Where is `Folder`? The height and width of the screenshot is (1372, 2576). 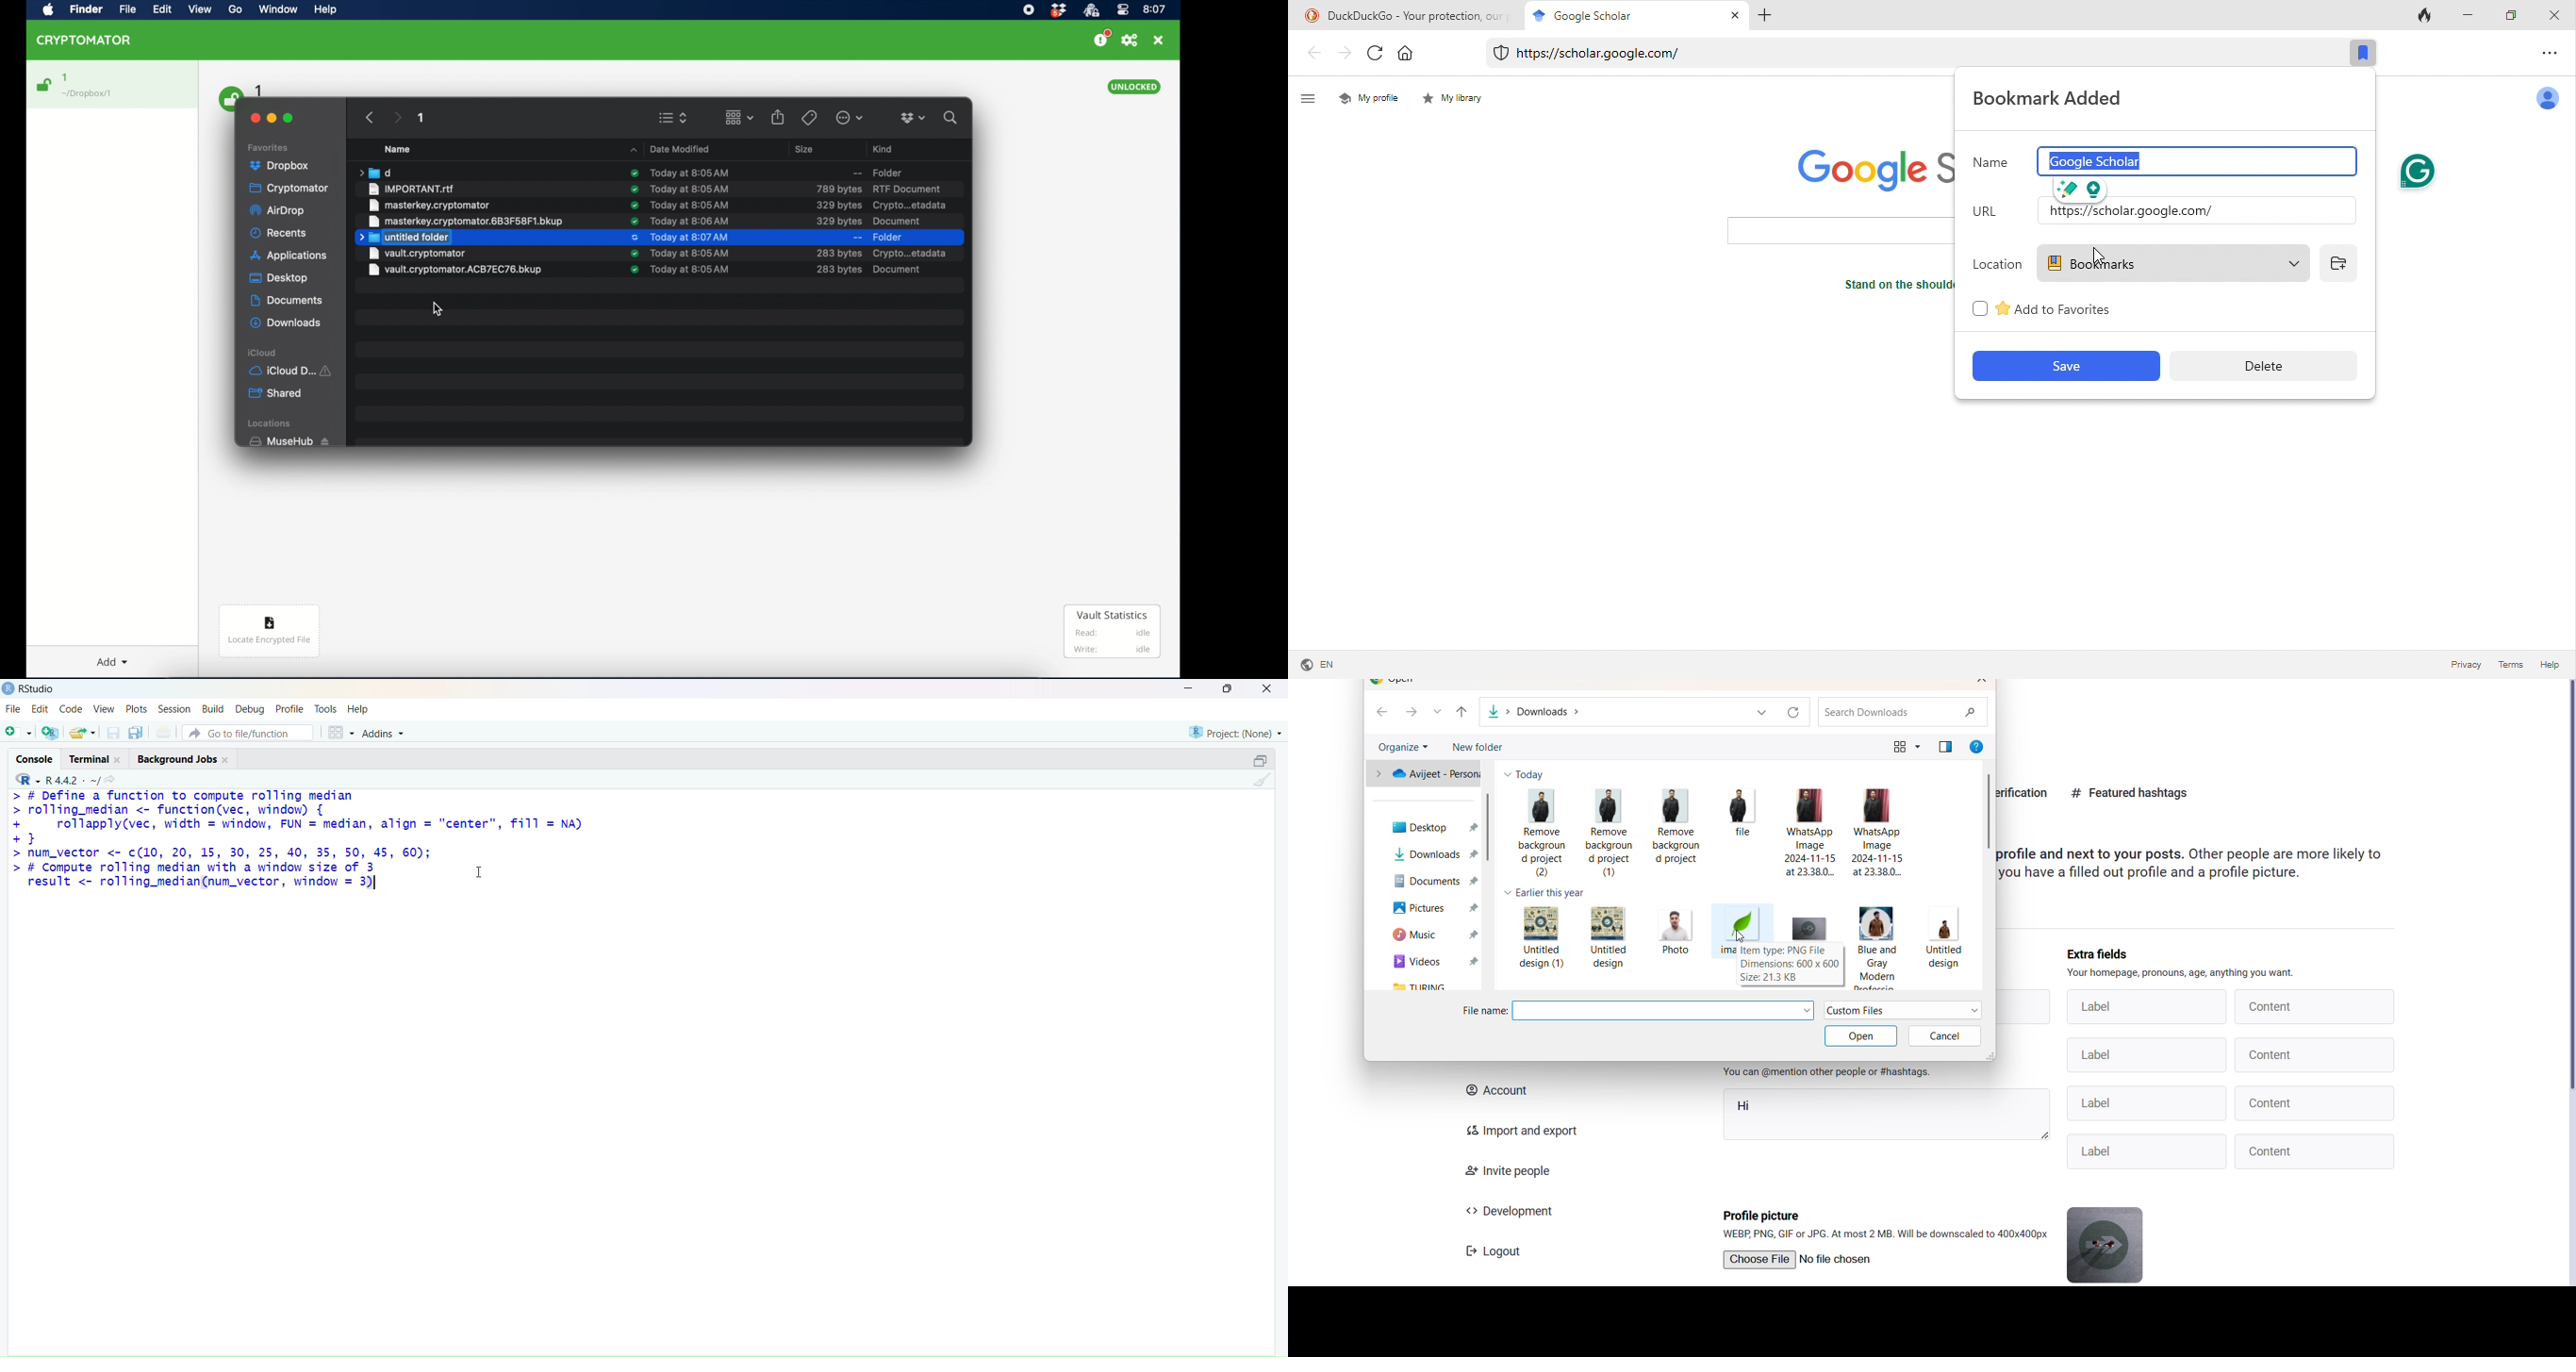 Folder is located at coordinates (877, 170).